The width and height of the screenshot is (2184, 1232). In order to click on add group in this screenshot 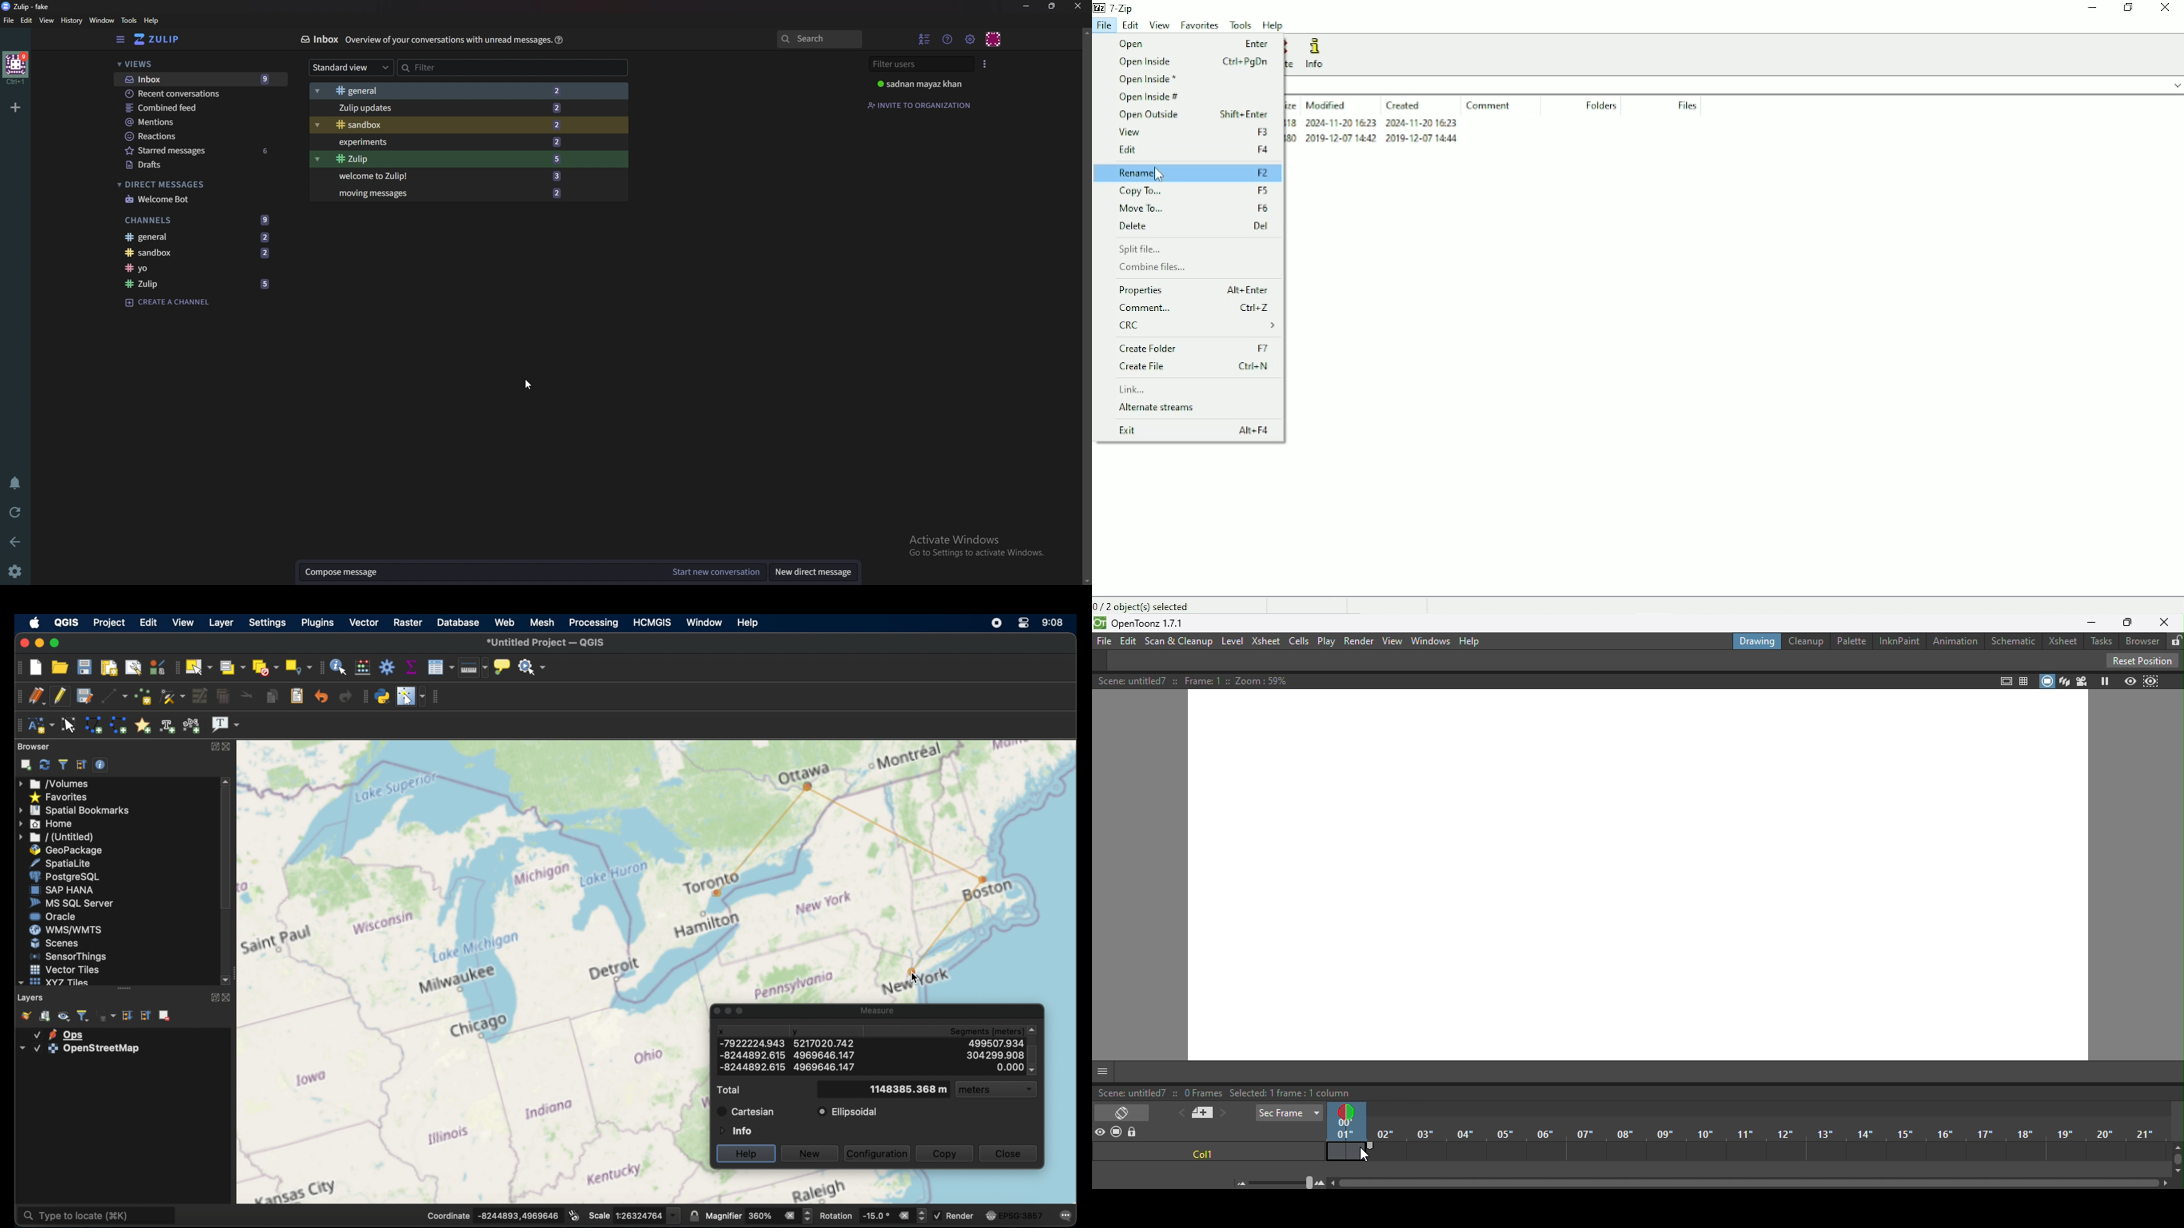, I will do `click(45, 1016)`.